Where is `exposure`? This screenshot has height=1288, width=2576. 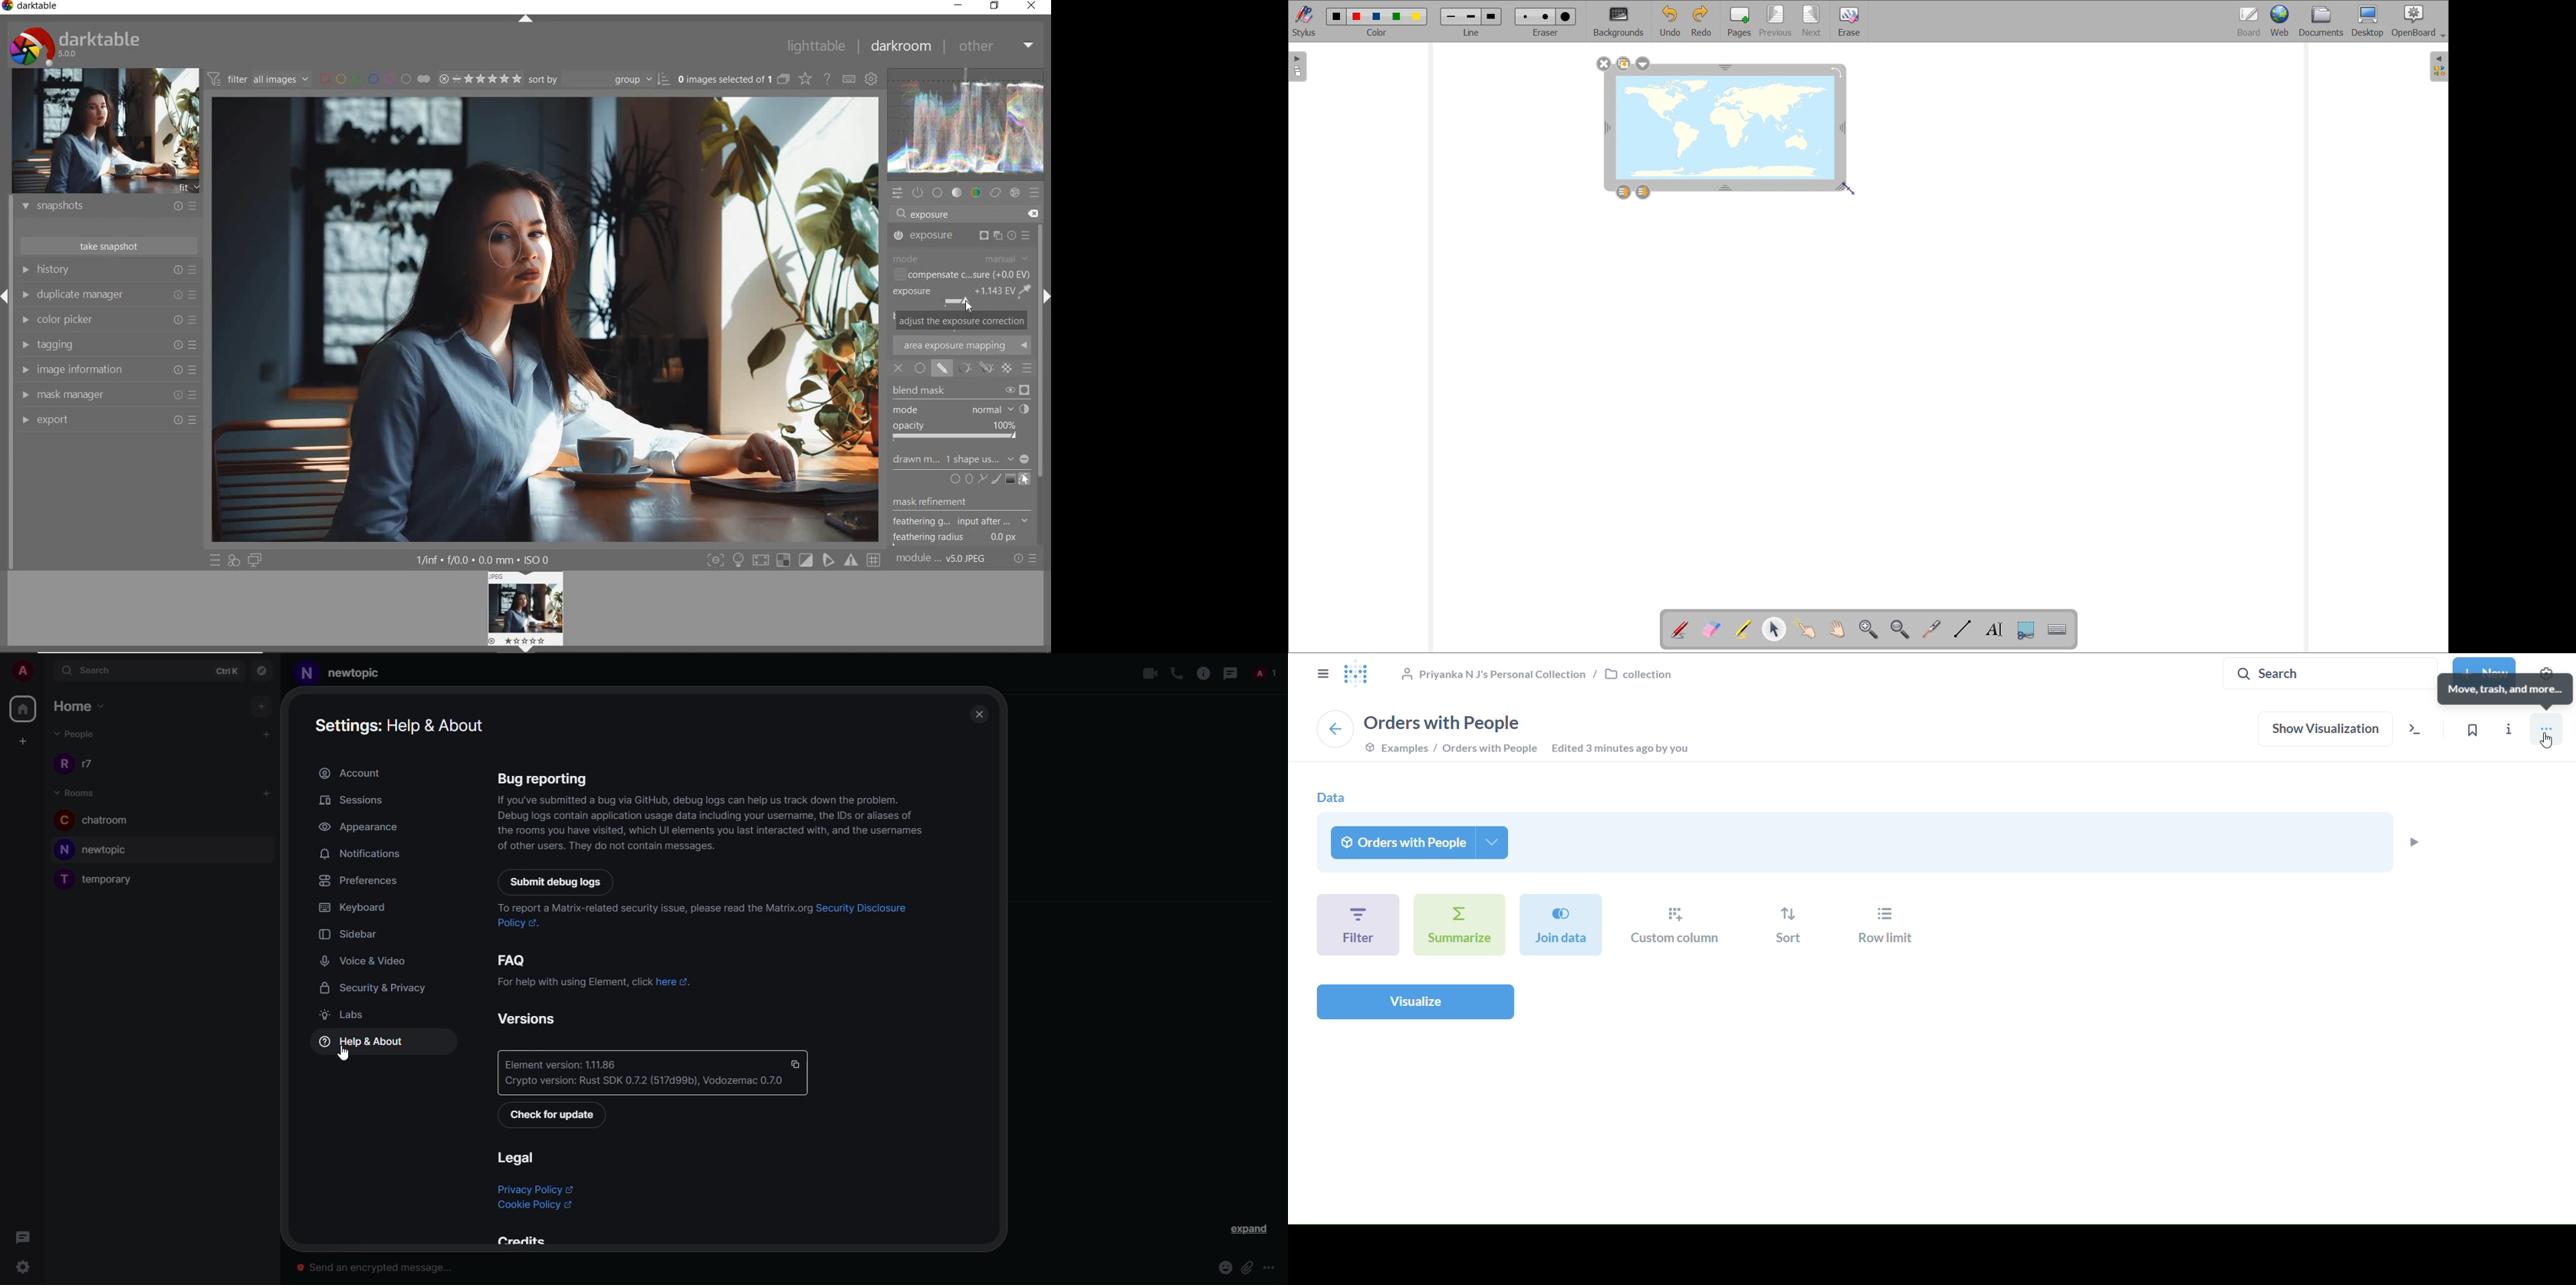 exposure is located at coordinates (932, 213).